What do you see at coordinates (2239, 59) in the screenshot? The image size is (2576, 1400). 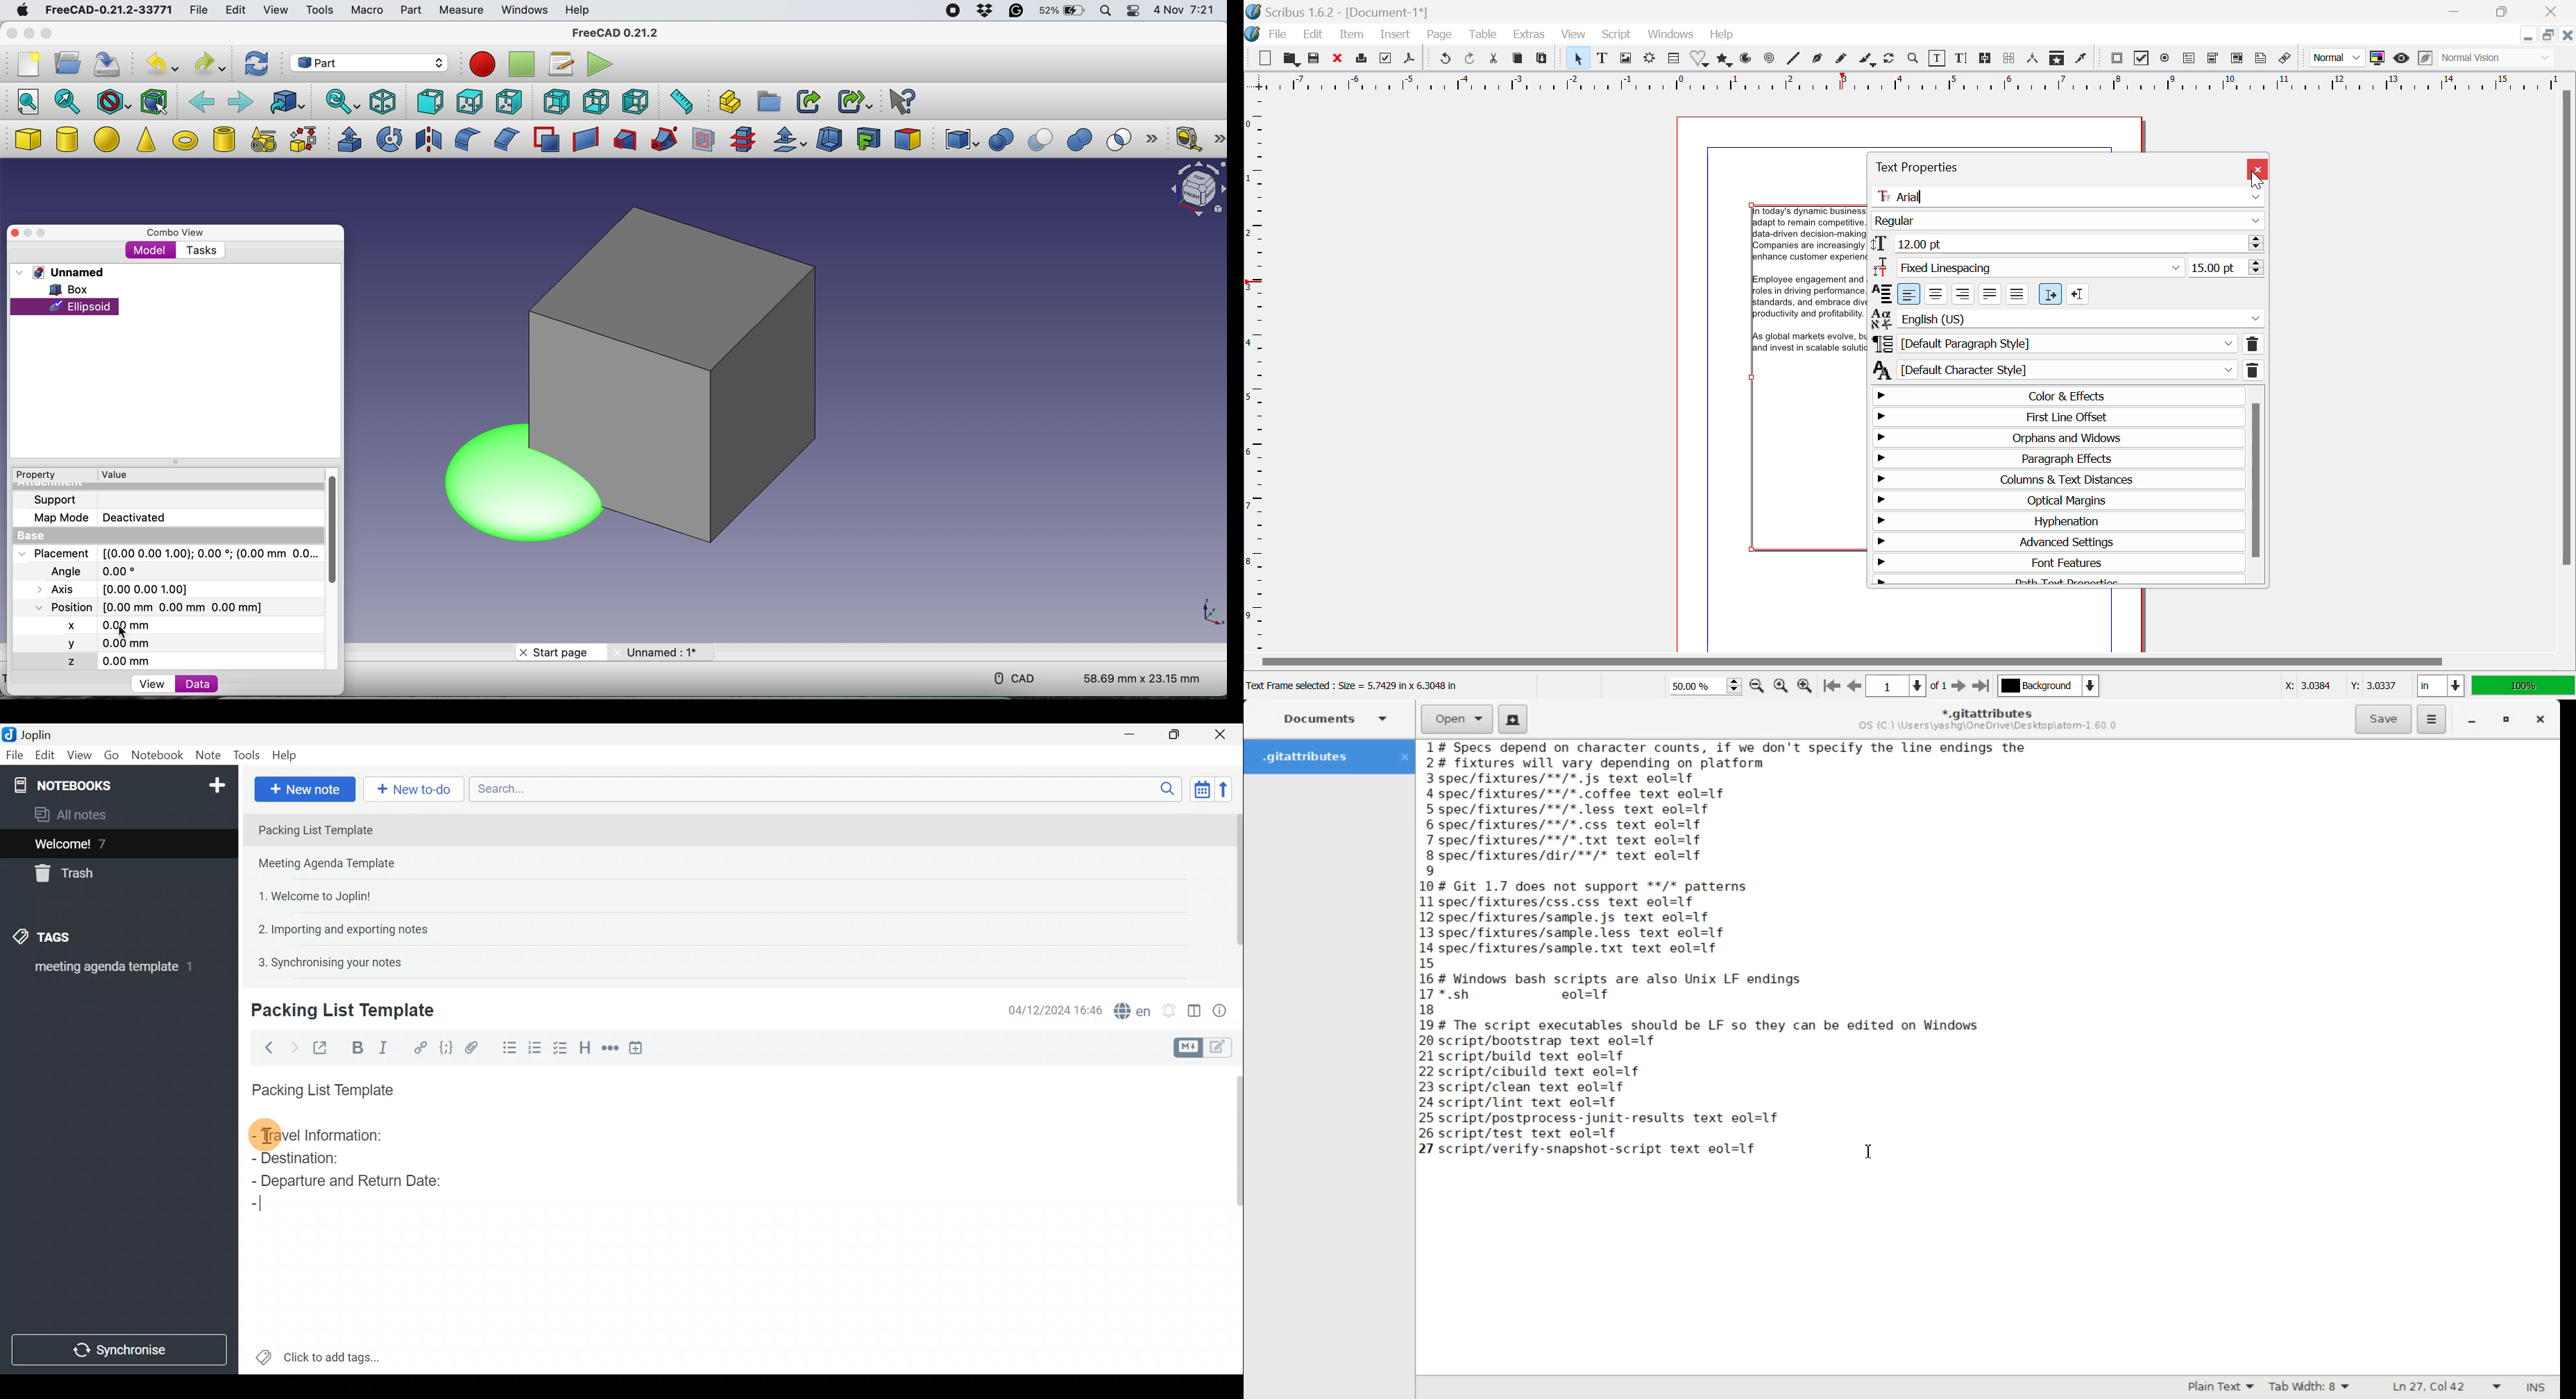 I see `Pdf list box` at bounding box center [2239, 59].